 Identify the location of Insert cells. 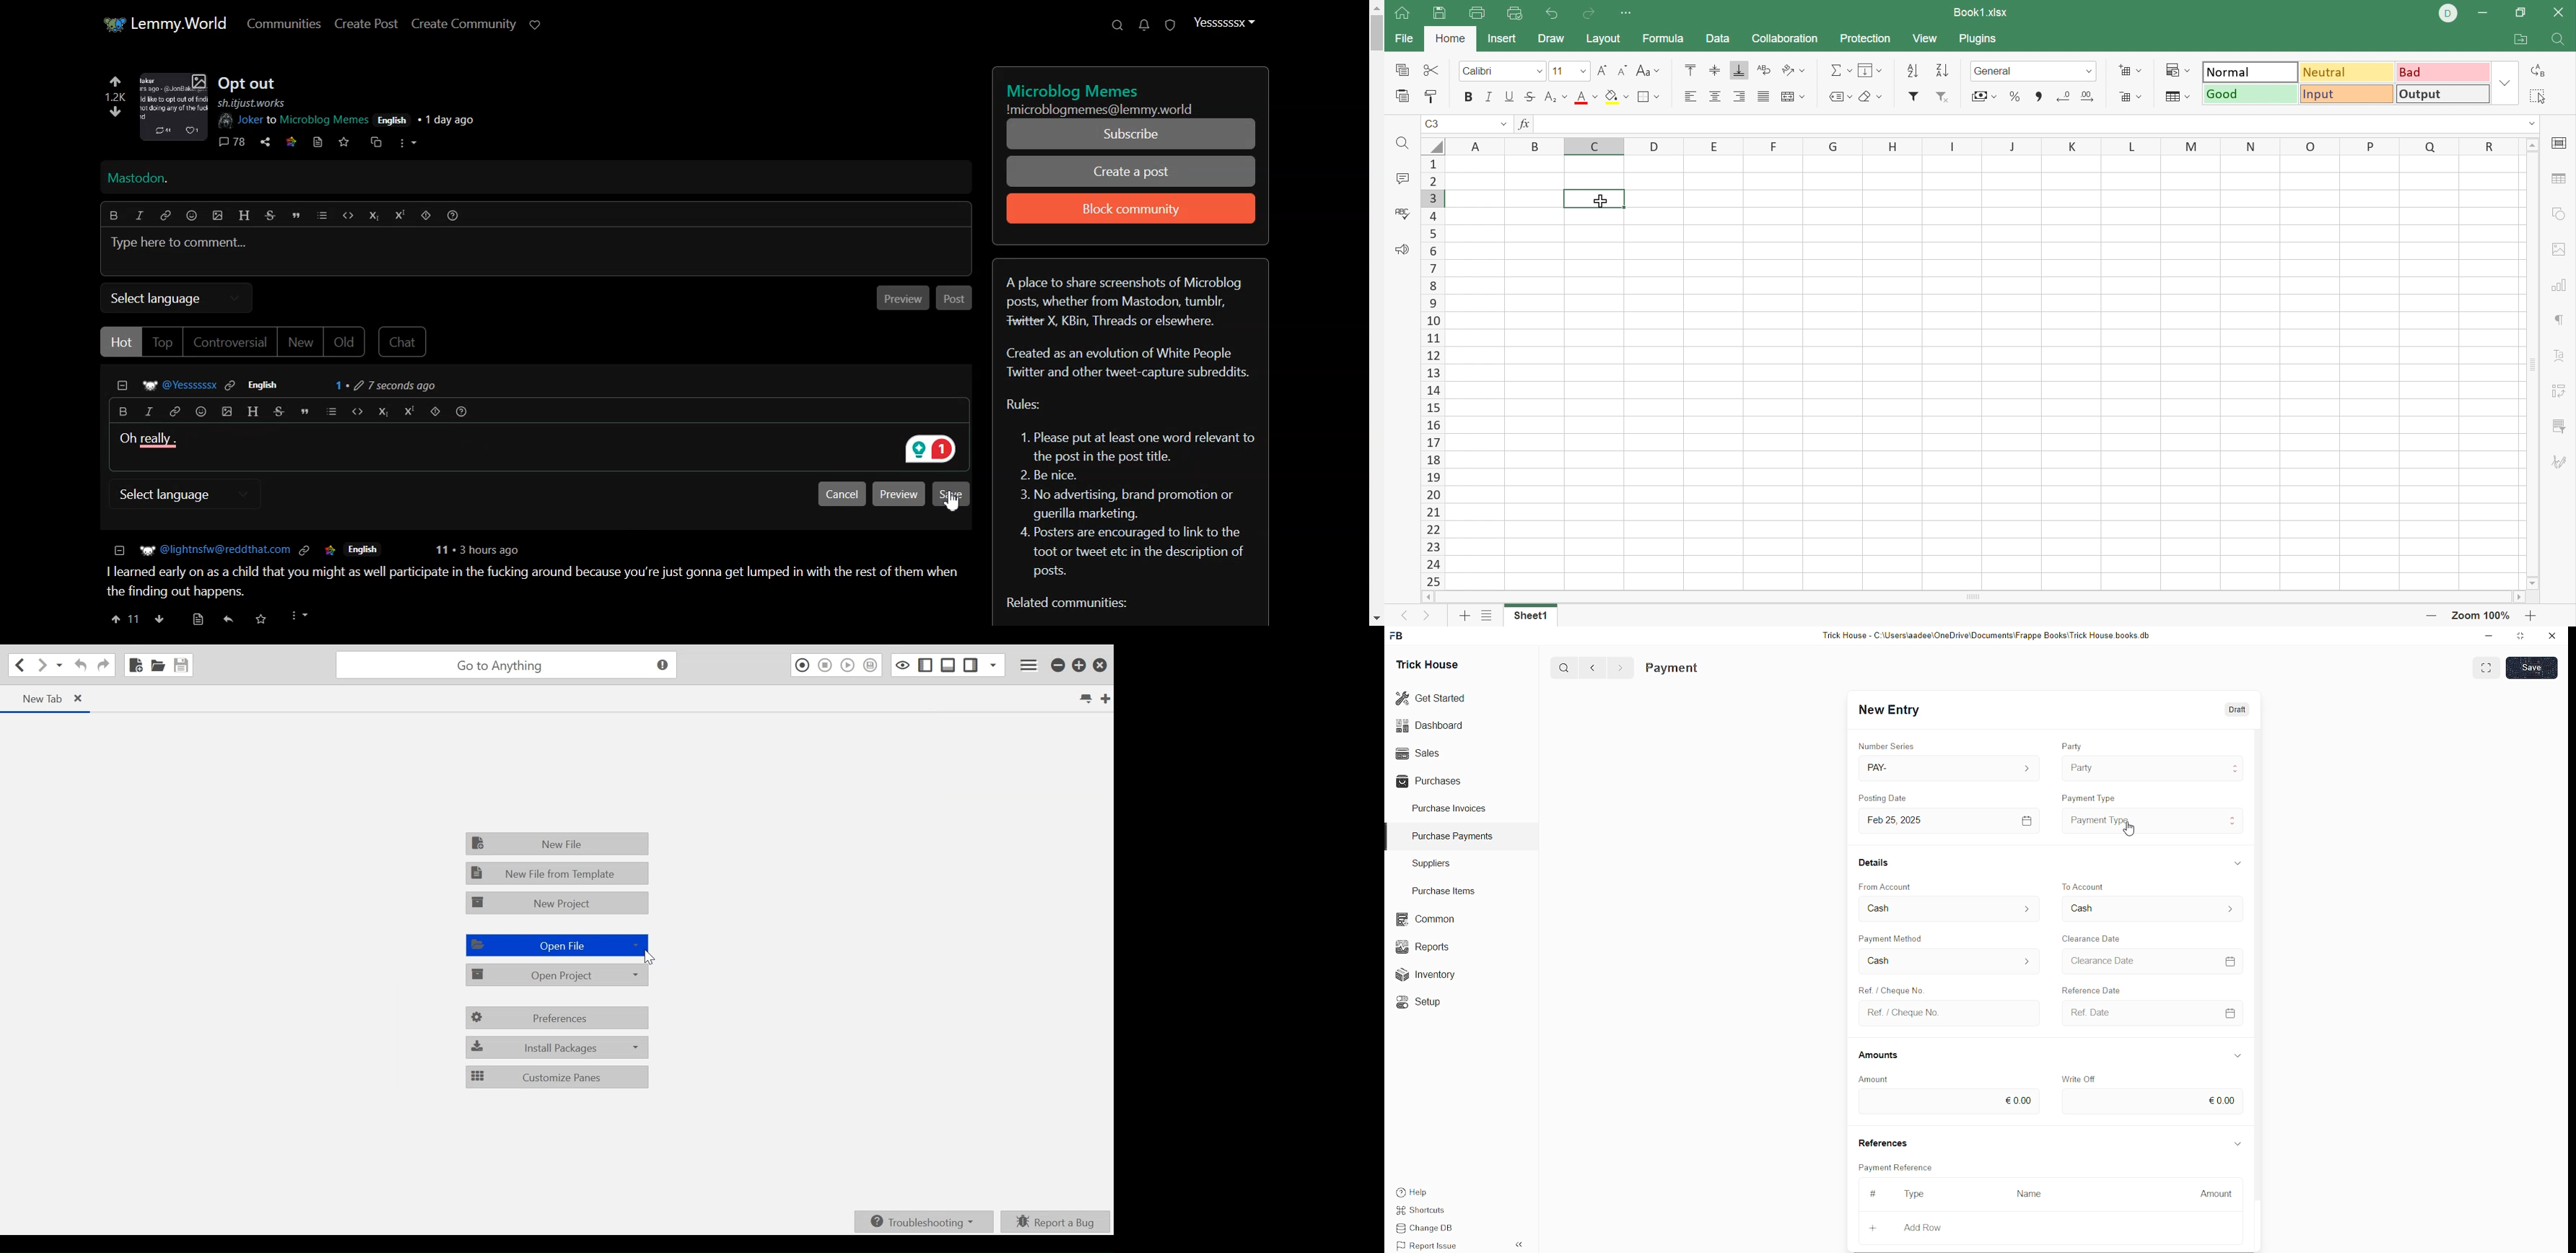
(2128, 70).